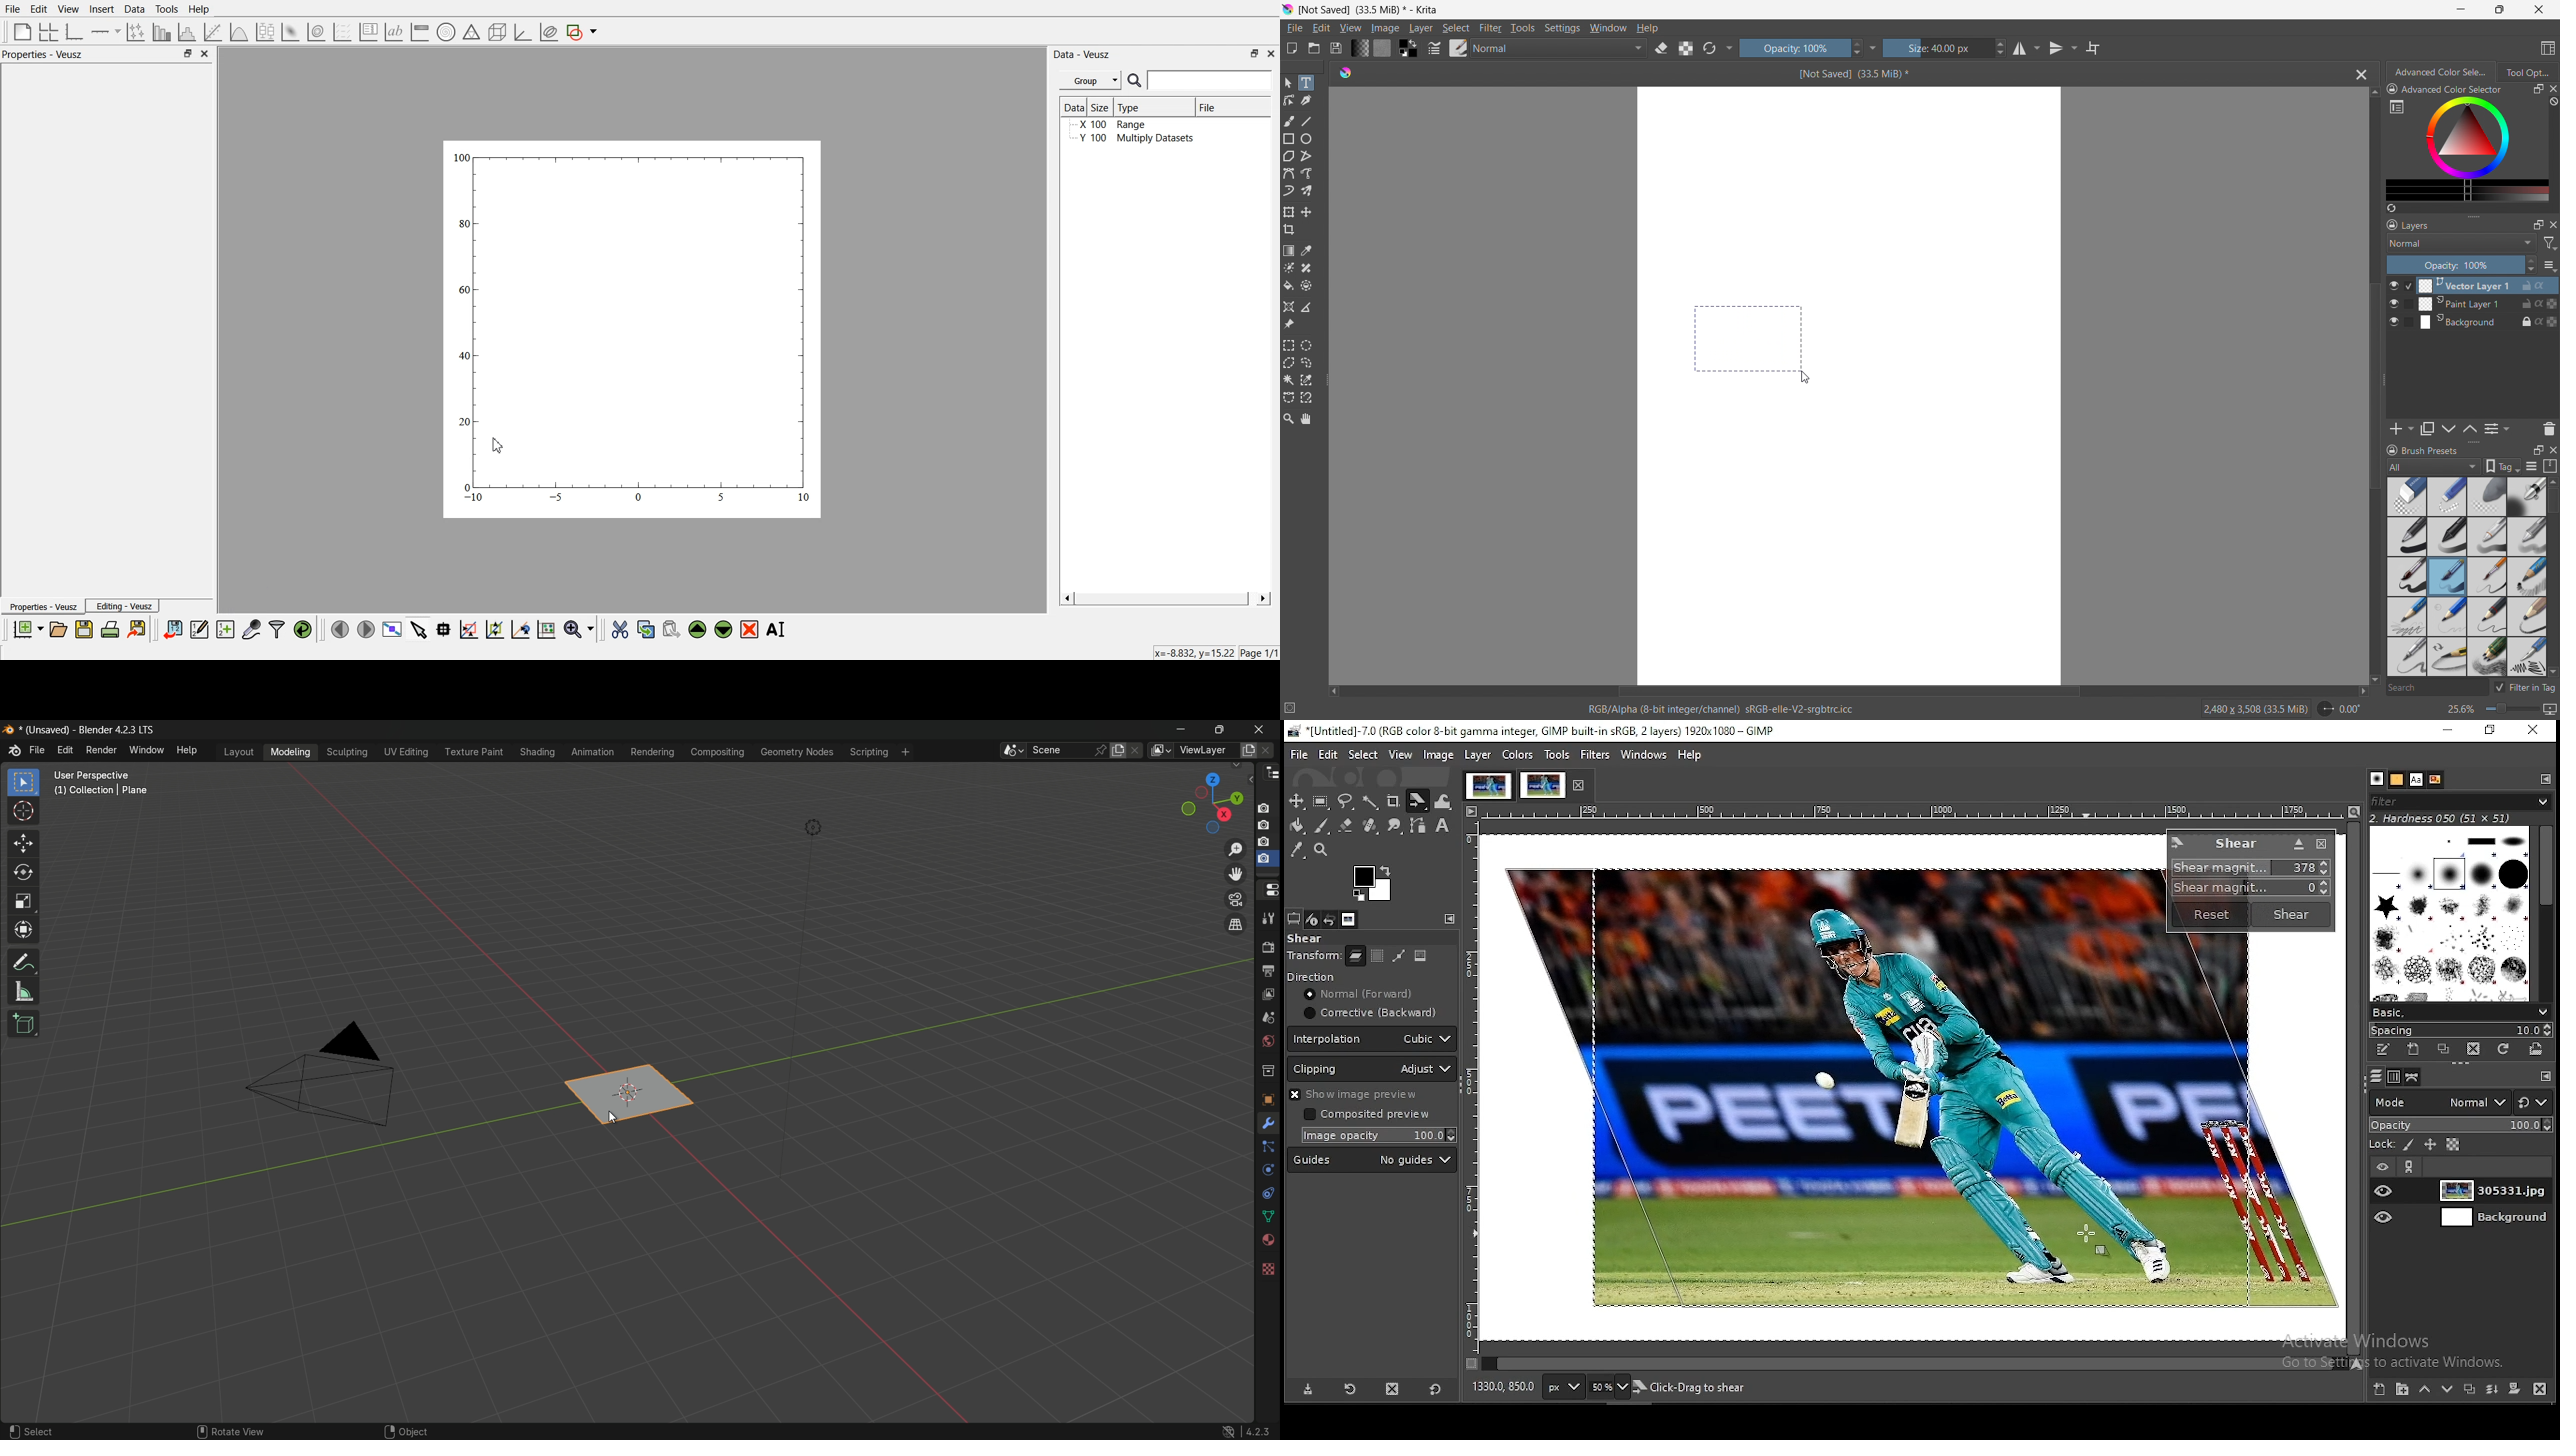  Describe the element at coordinates (1880, 1092) in the screenshot. I see `image` at that location.